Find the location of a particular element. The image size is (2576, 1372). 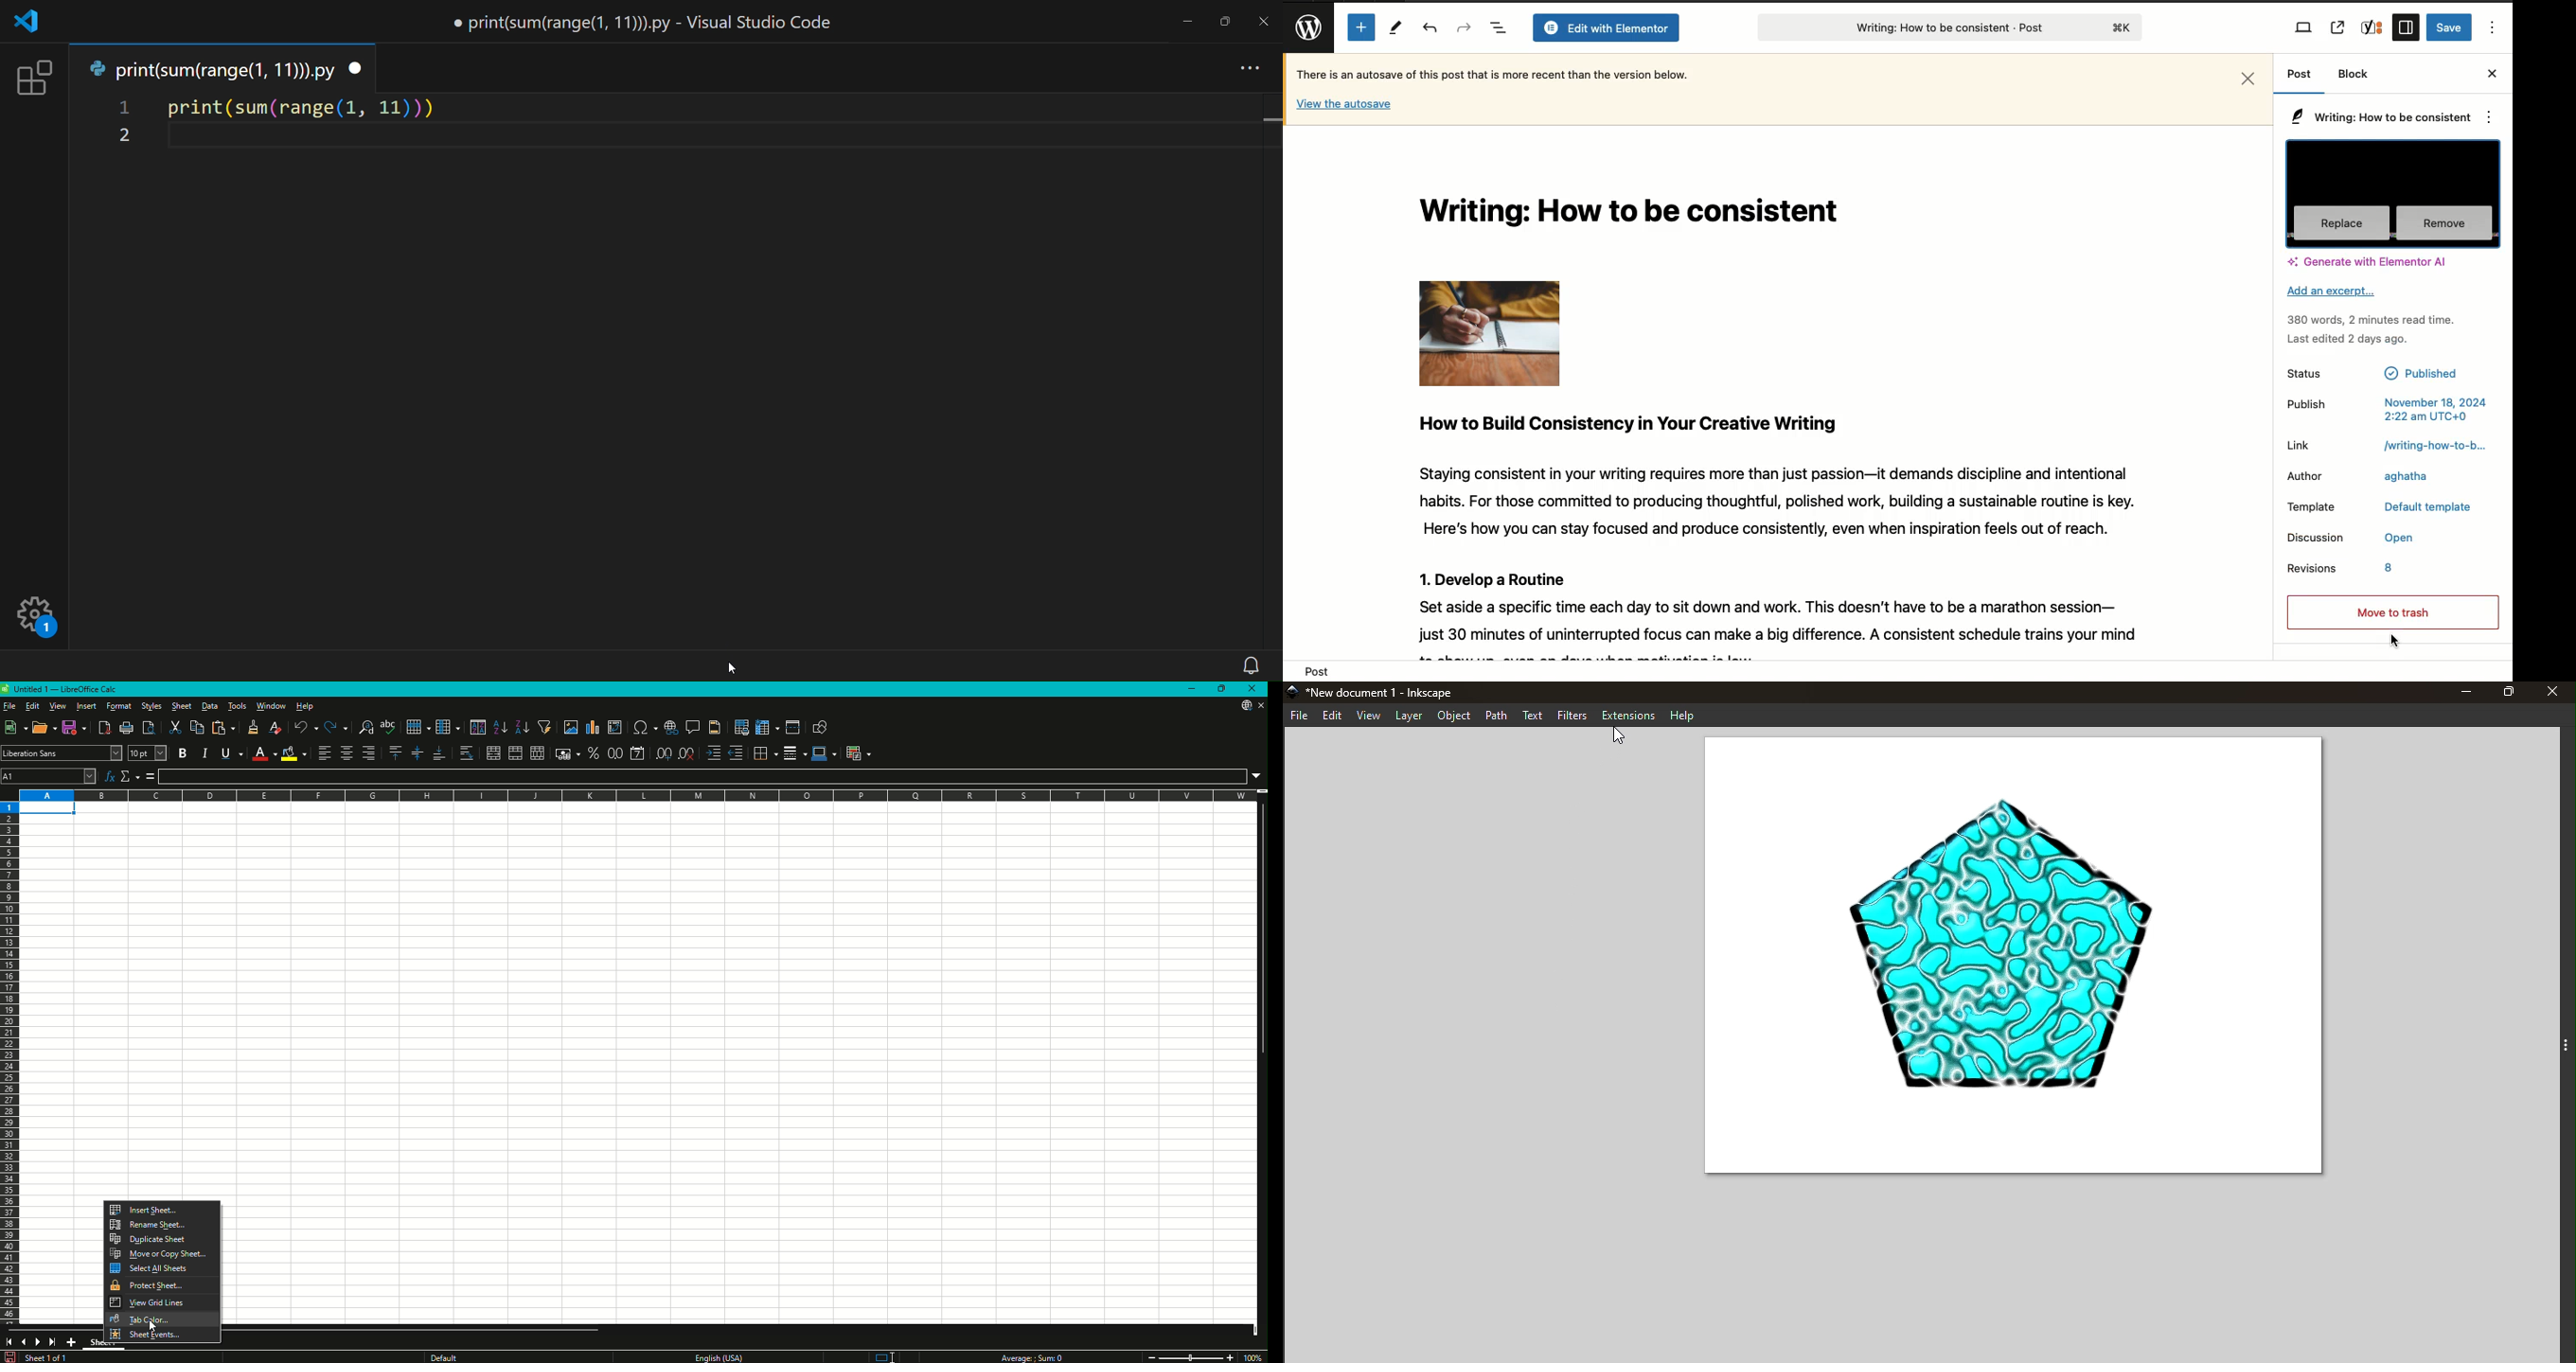

Save is located at coordinates (2450, 27).